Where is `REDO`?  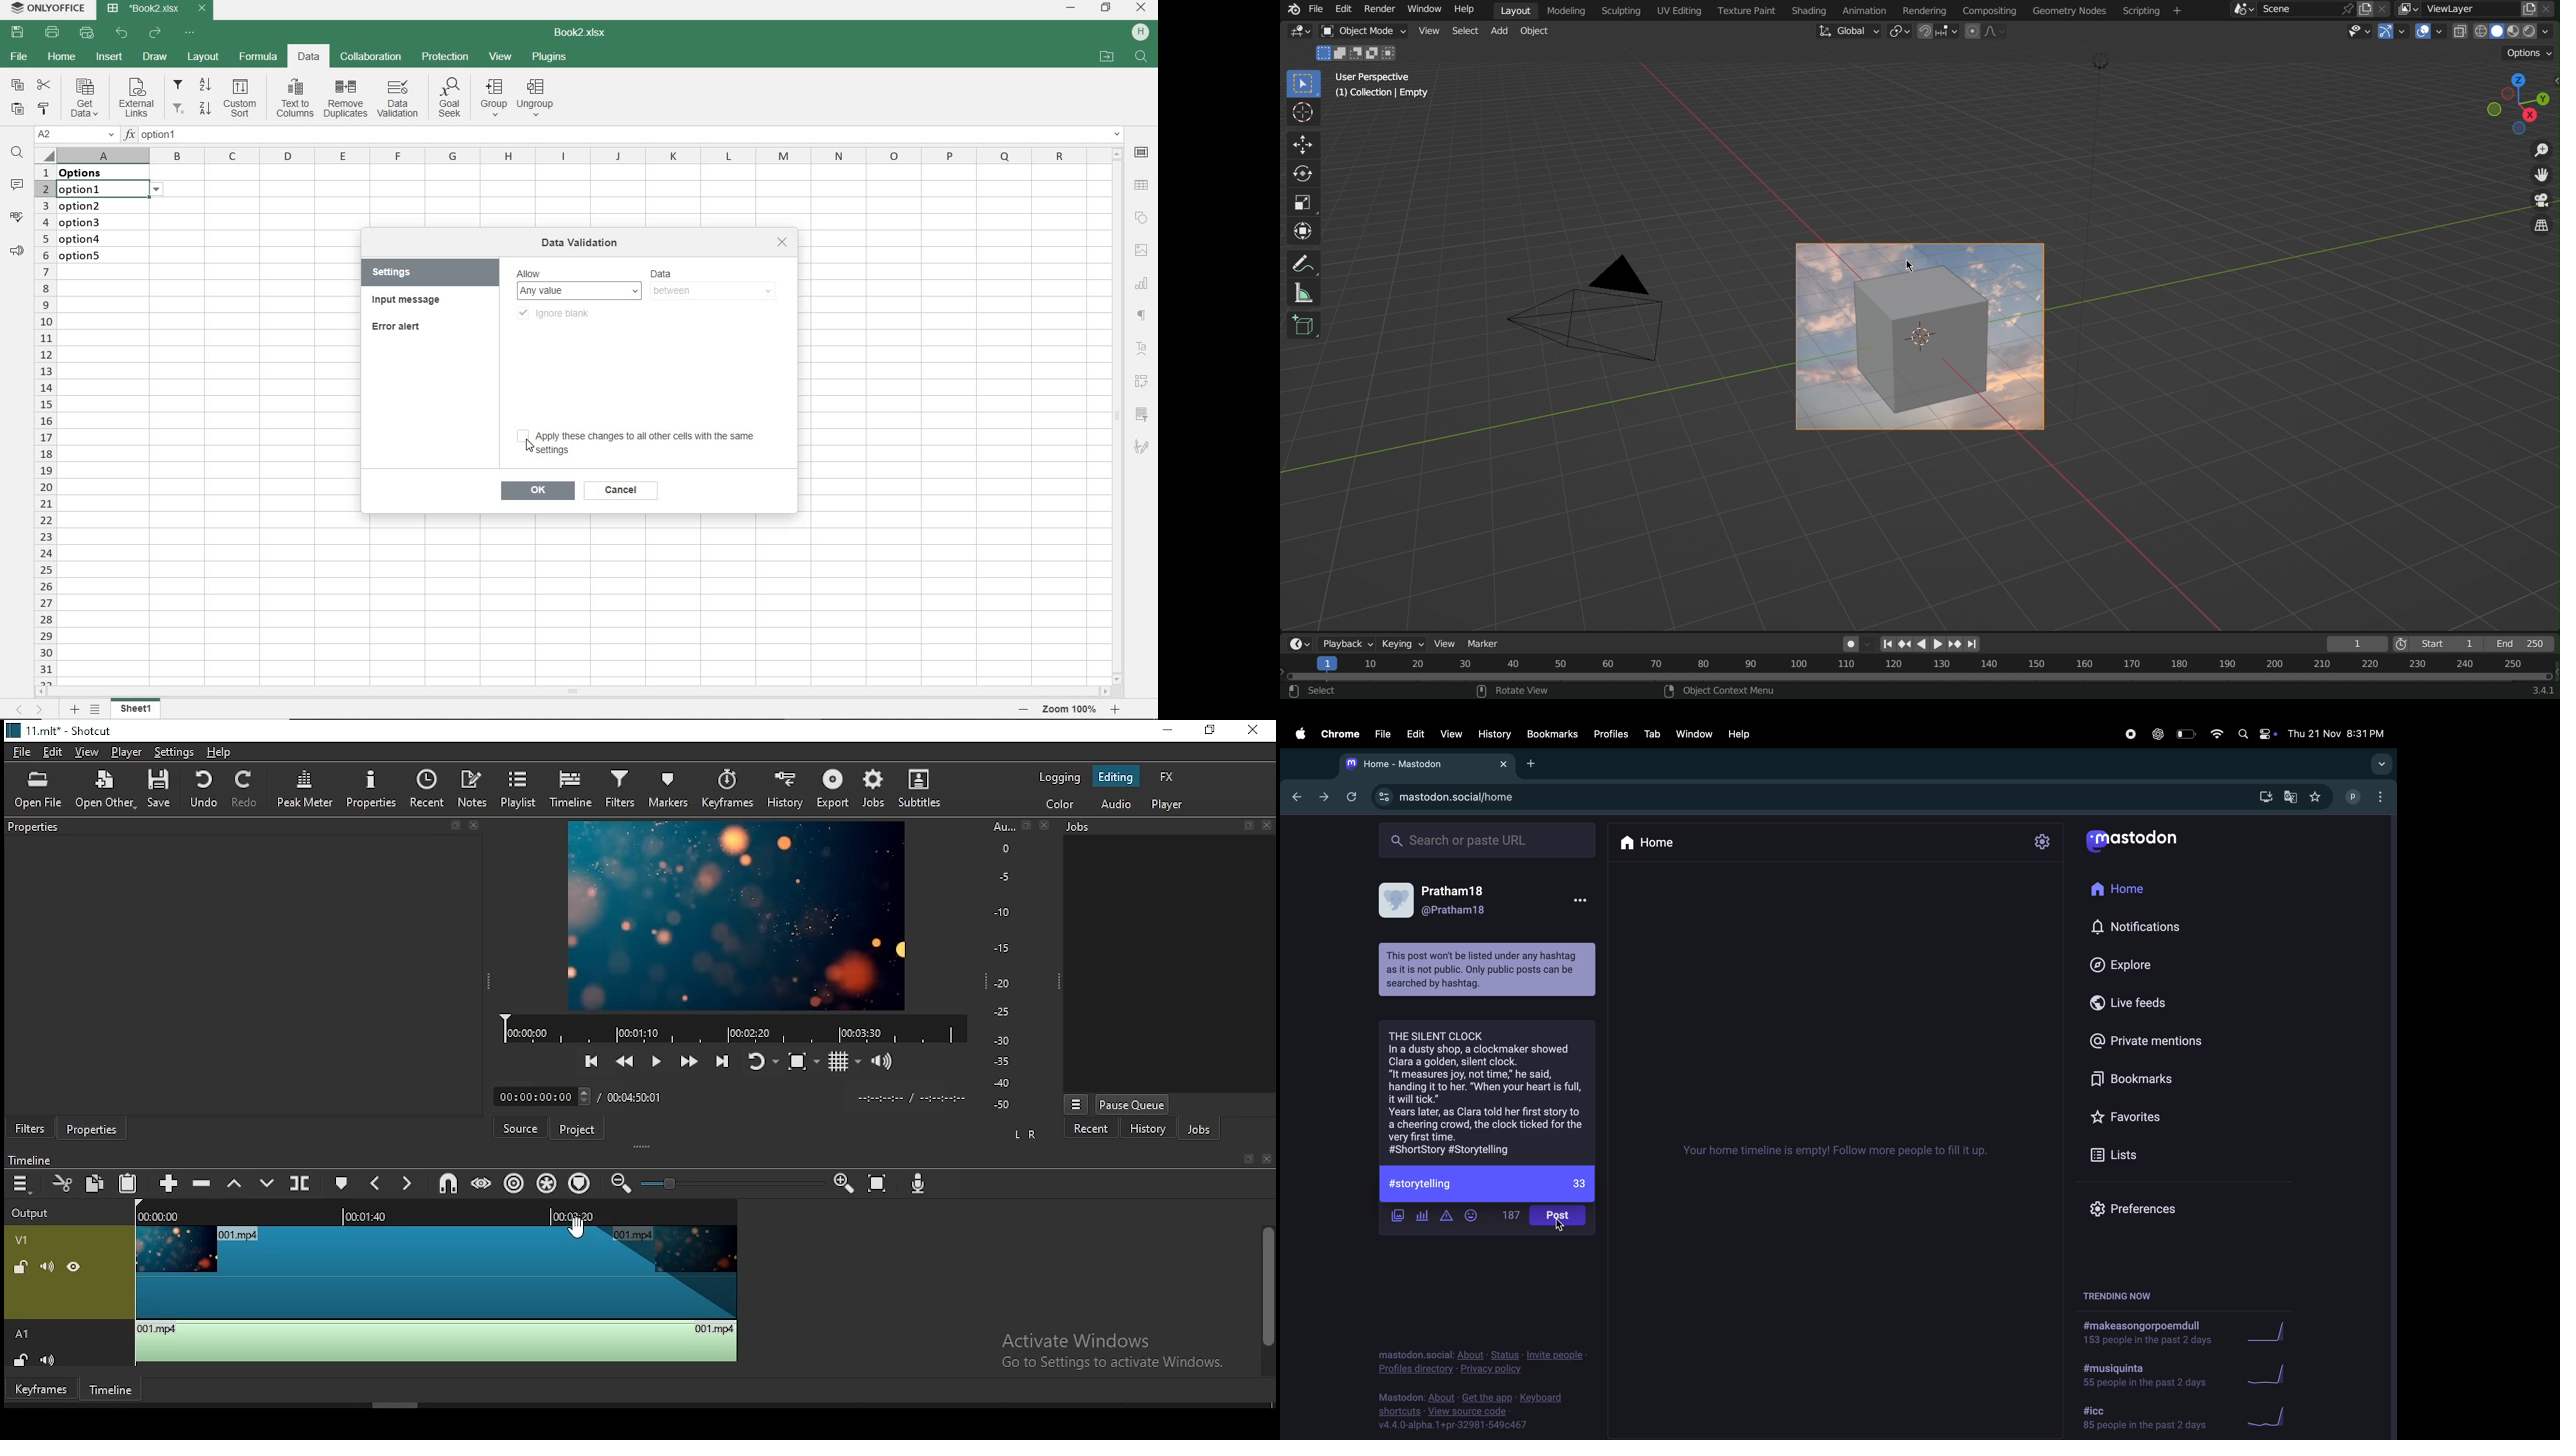 REDO is located at coordinates (155, 33).